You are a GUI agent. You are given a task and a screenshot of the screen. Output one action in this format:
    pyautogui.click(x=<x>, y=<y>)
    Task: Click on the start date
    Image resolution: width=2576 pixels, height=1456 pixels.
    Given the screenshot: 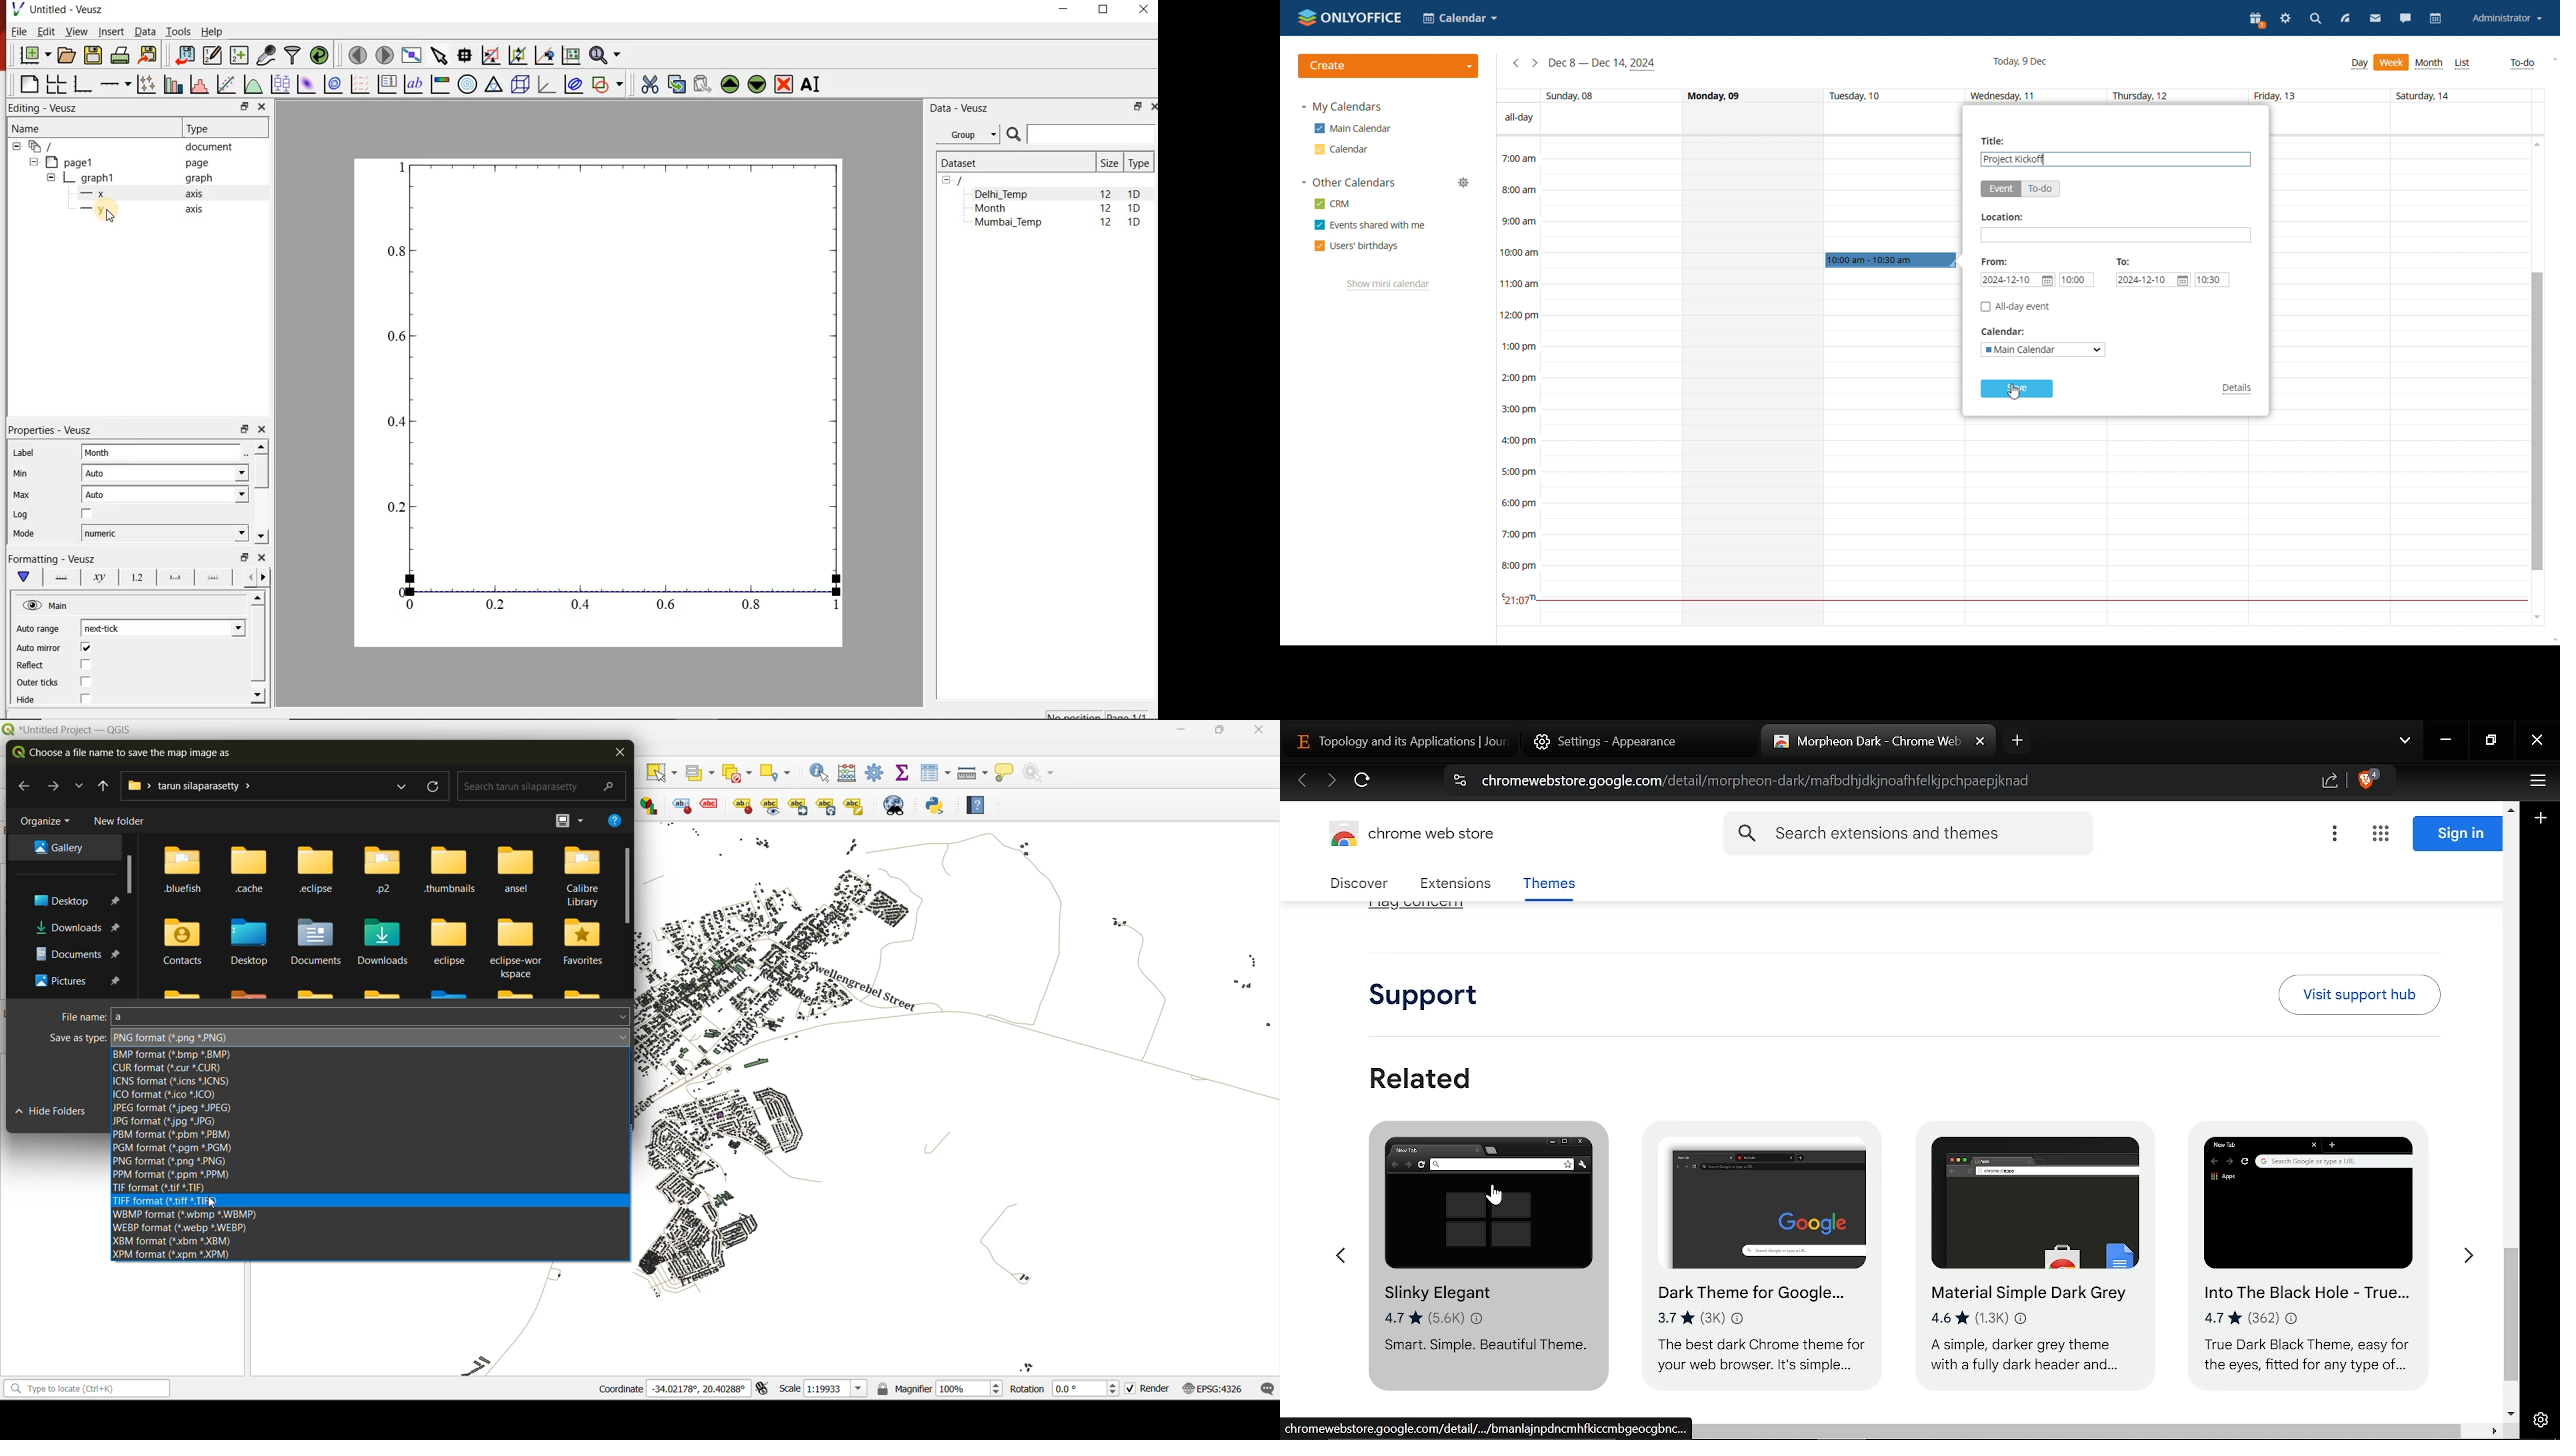 What is the action you would take?
    pyautogui.click(x=2017, y=280)
    